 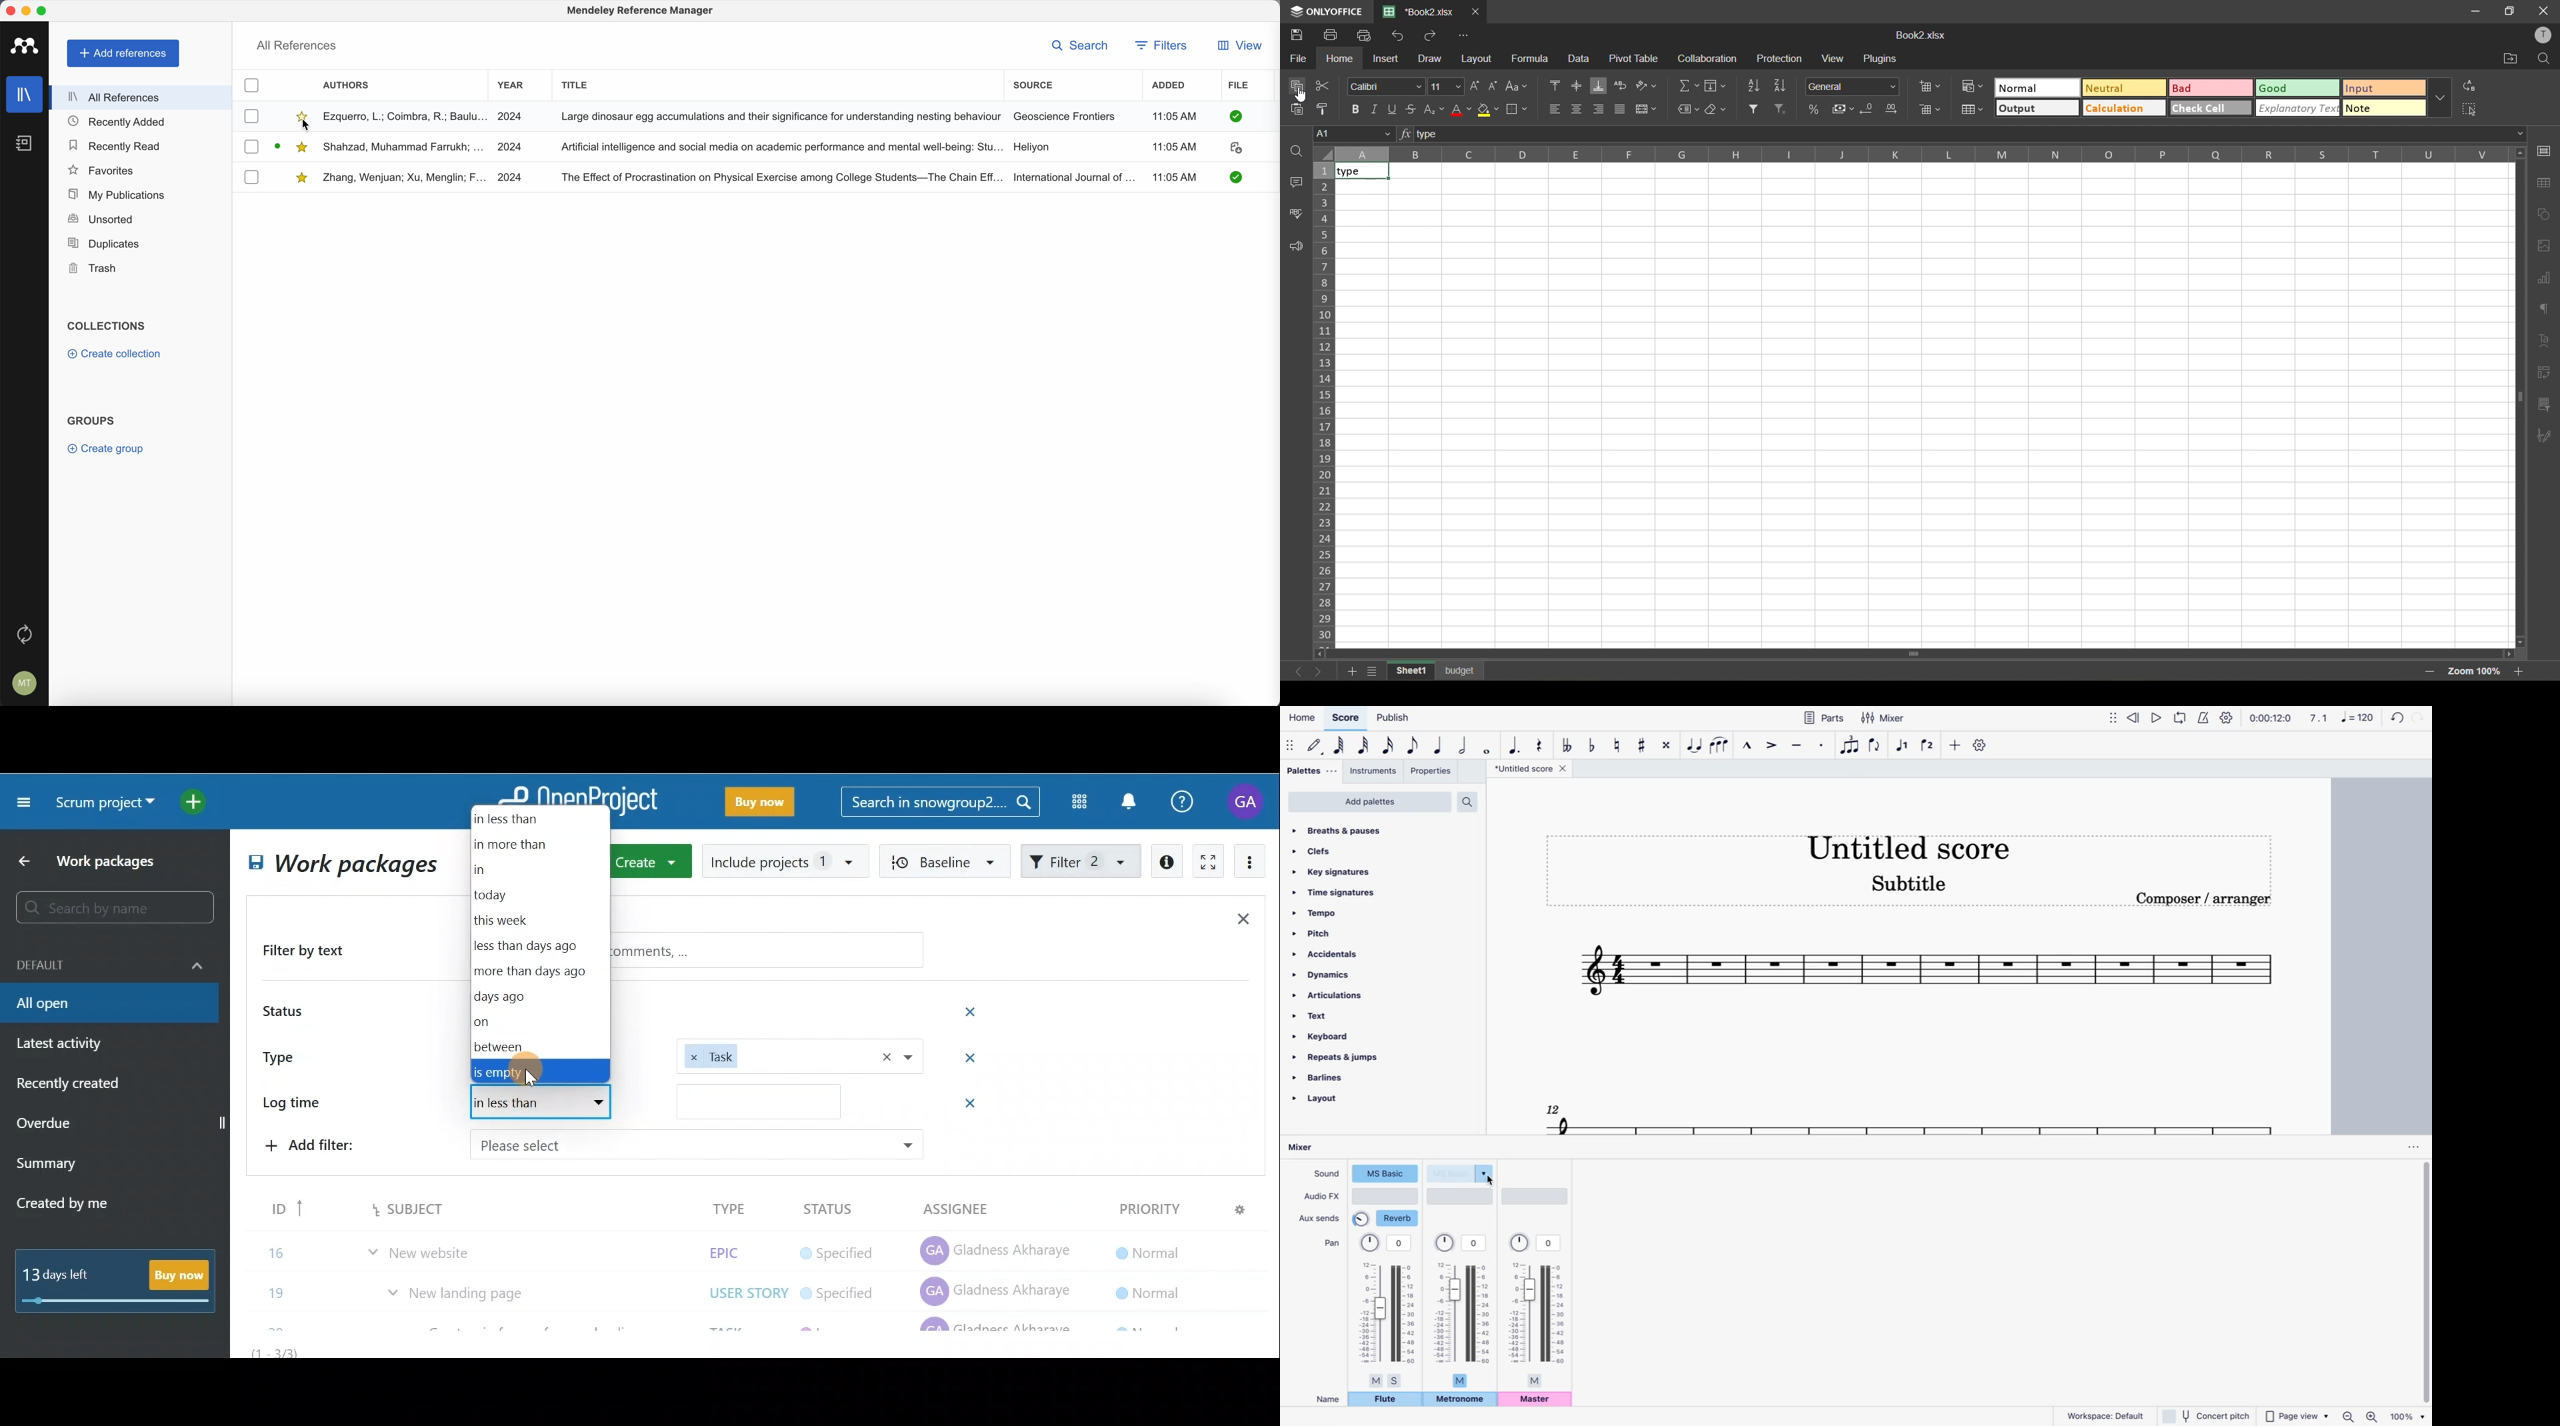 I want to click on options, so click(x=2408, y=1147).